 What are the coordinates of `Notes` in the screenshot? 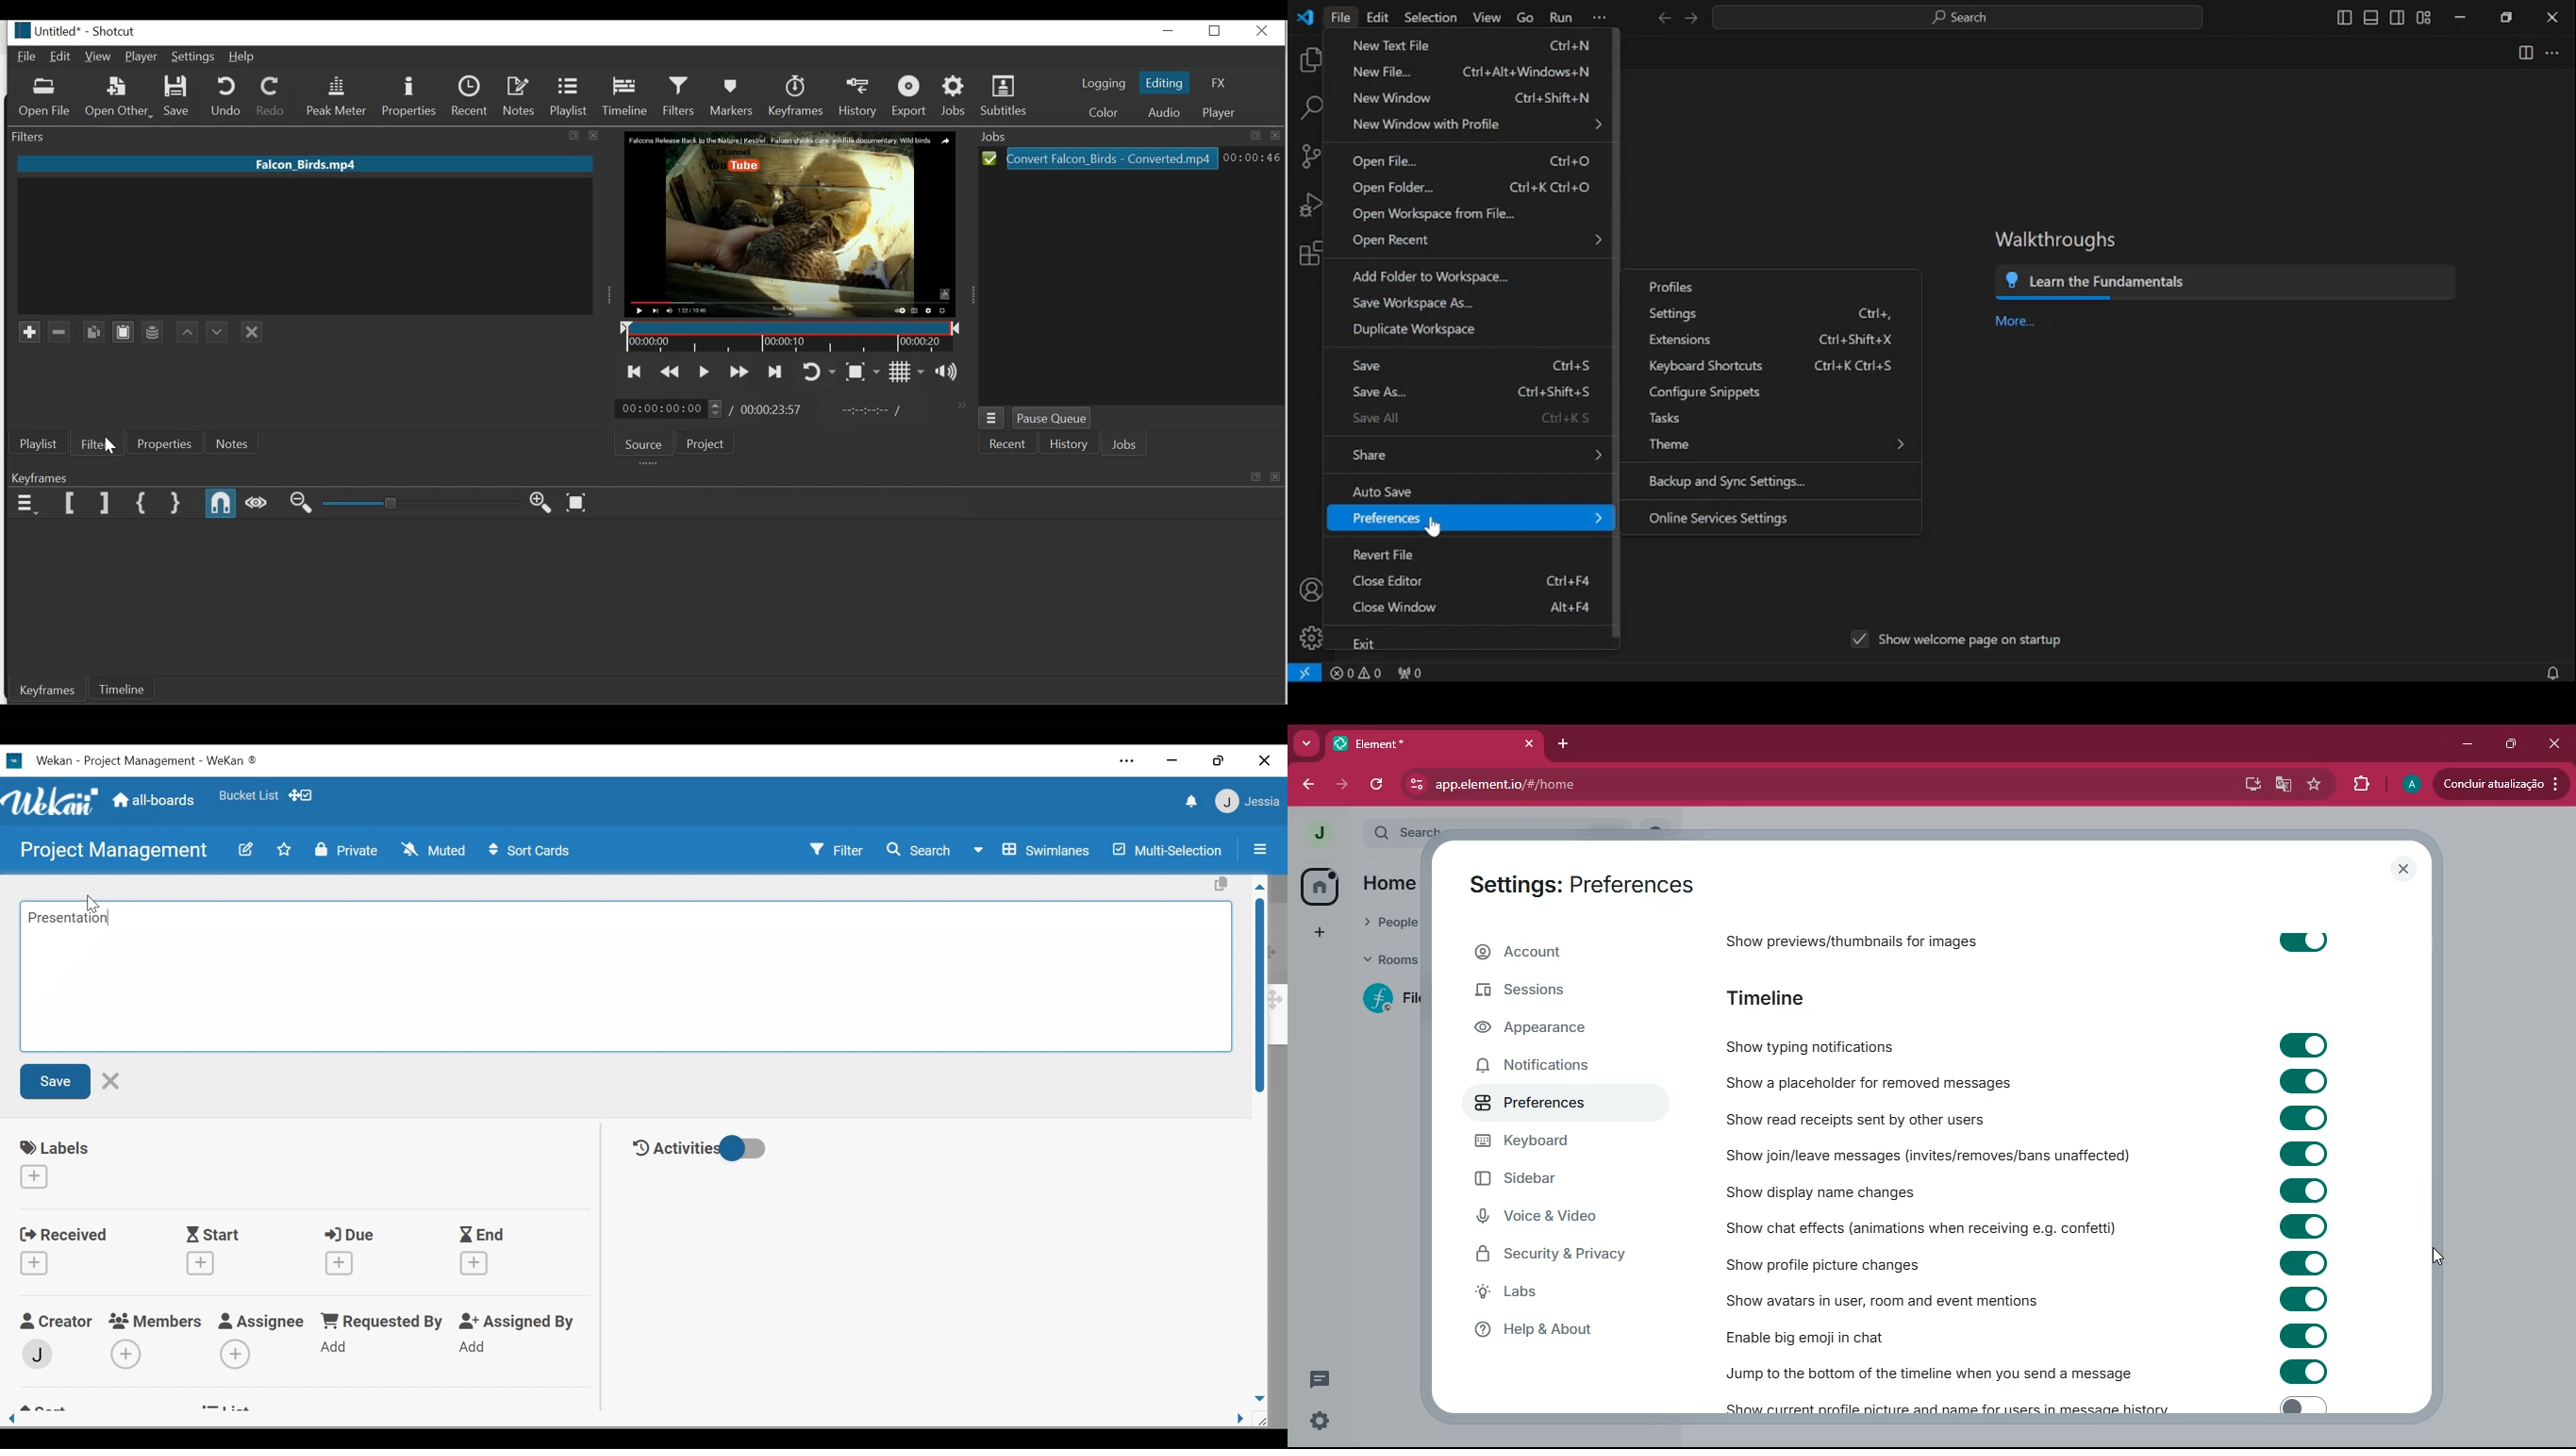 It's located at (518, 96).